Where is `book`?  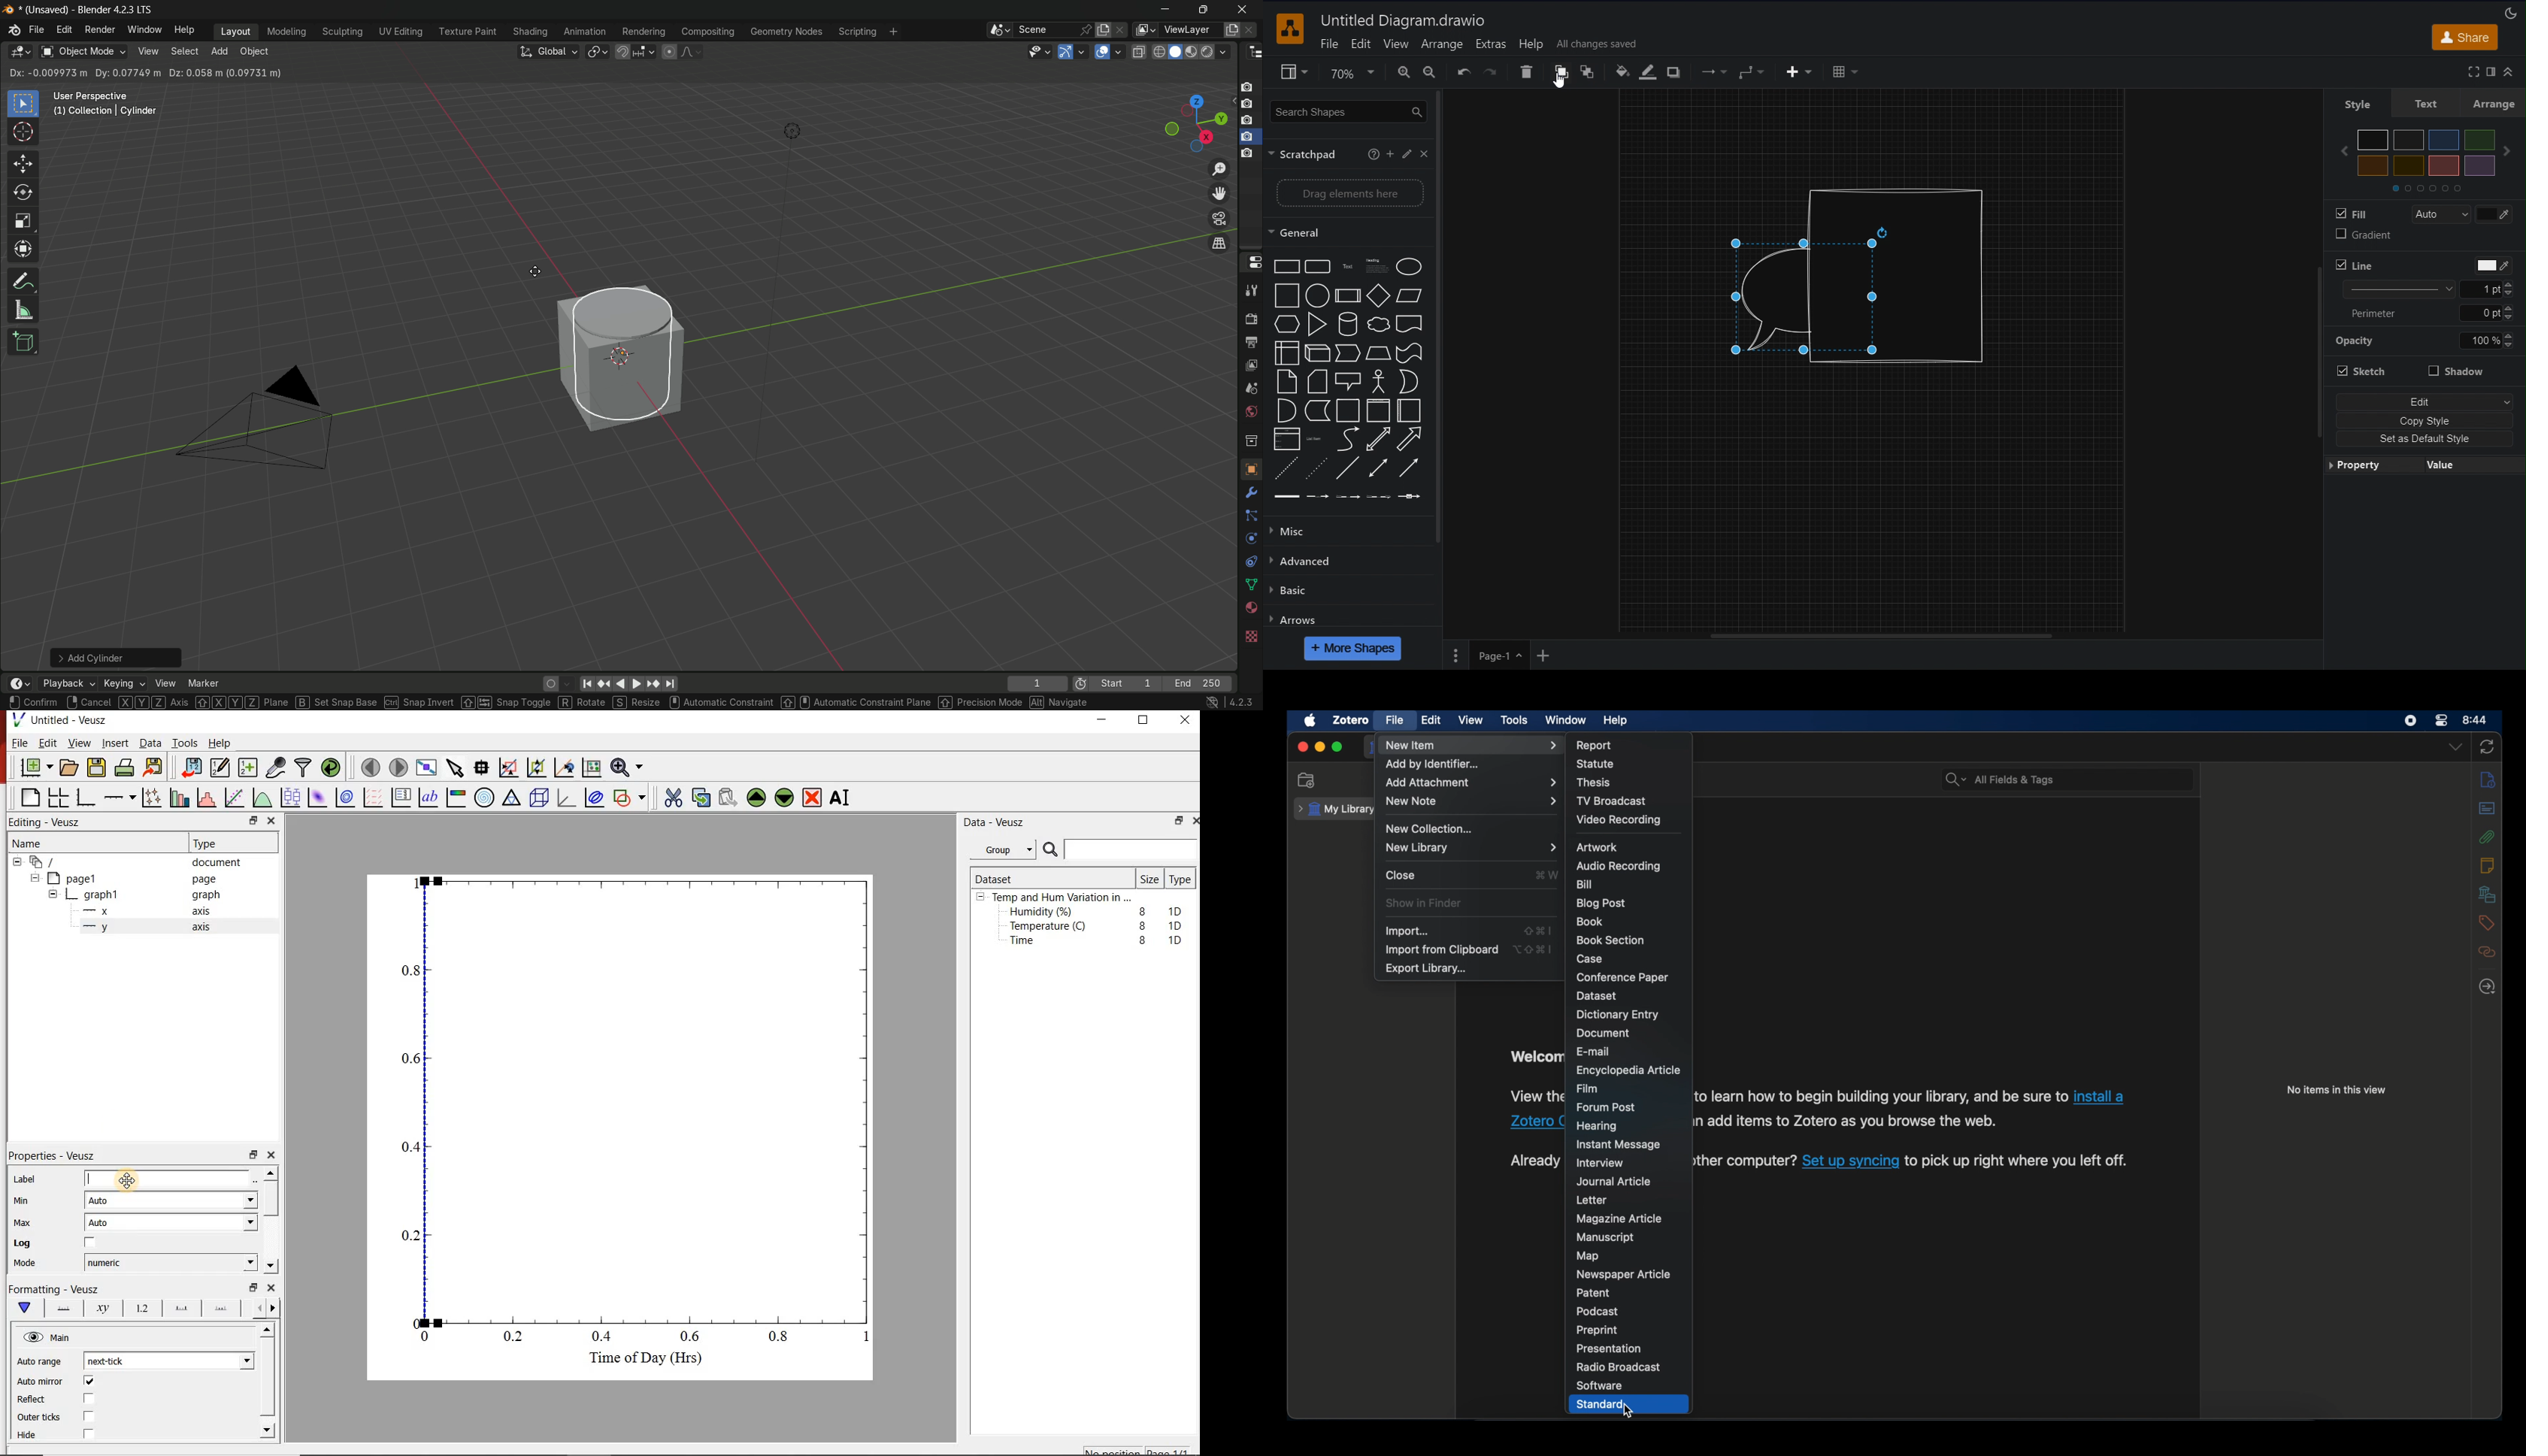 book is located at coordinates (1590, 921).